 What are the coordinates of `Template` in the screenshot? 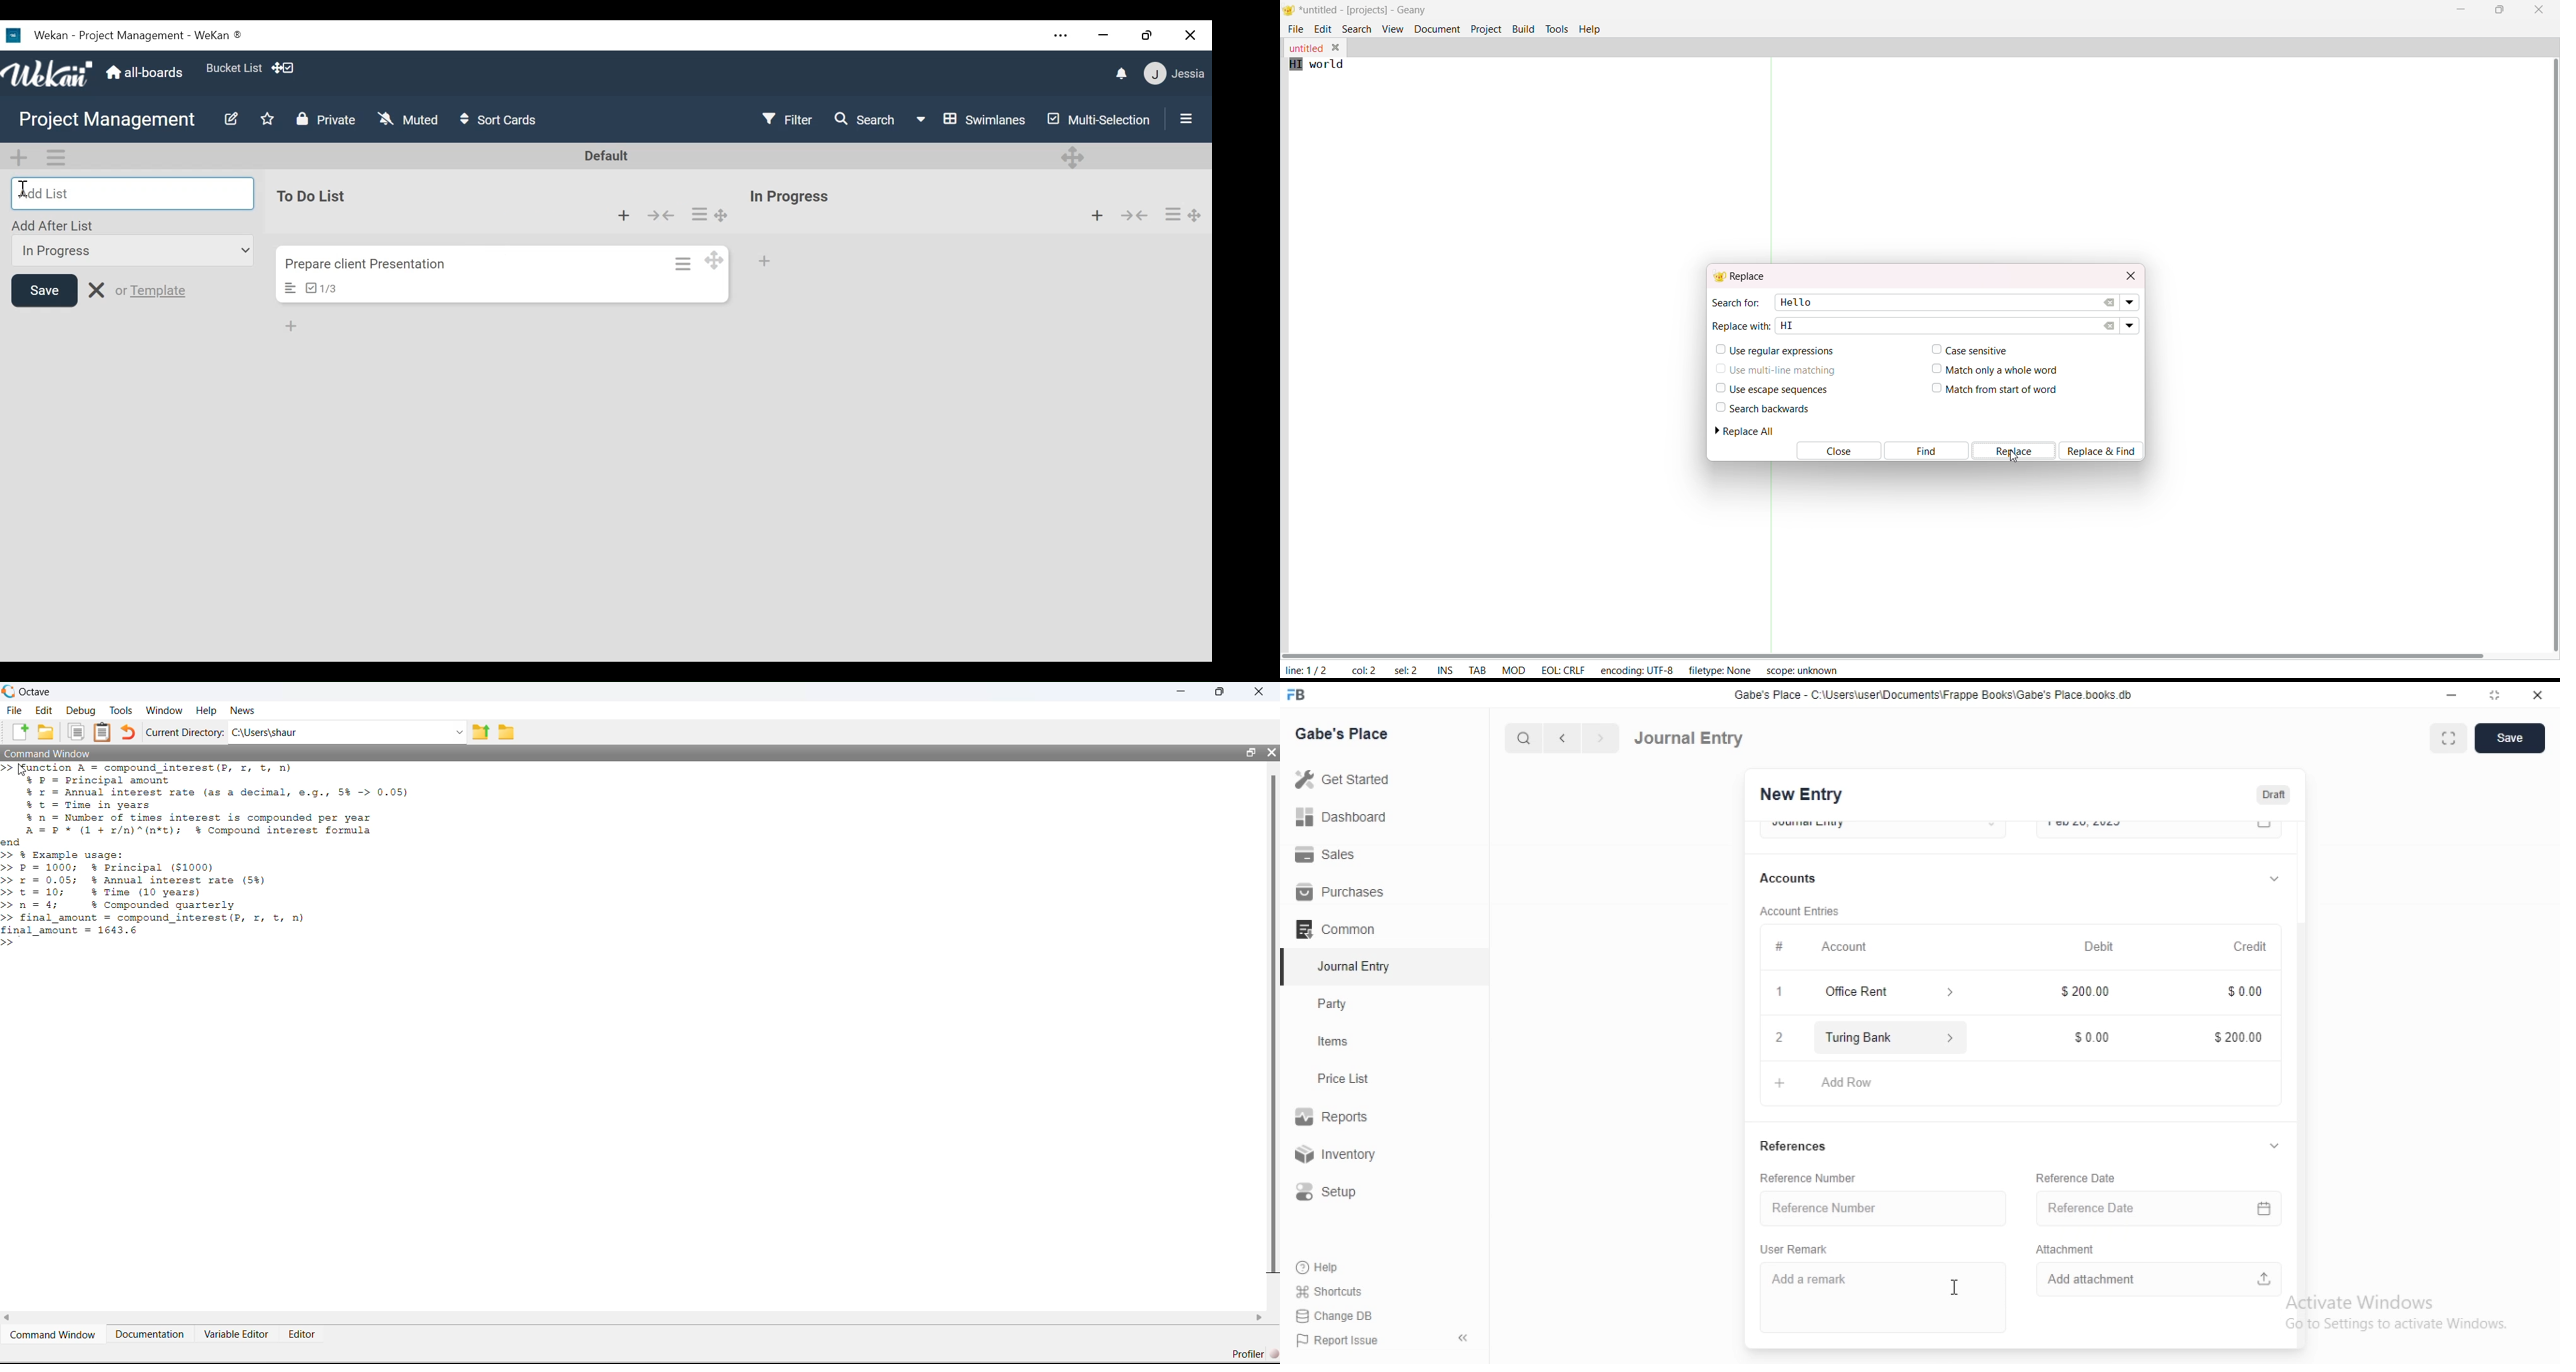 It's located at (162, 292).